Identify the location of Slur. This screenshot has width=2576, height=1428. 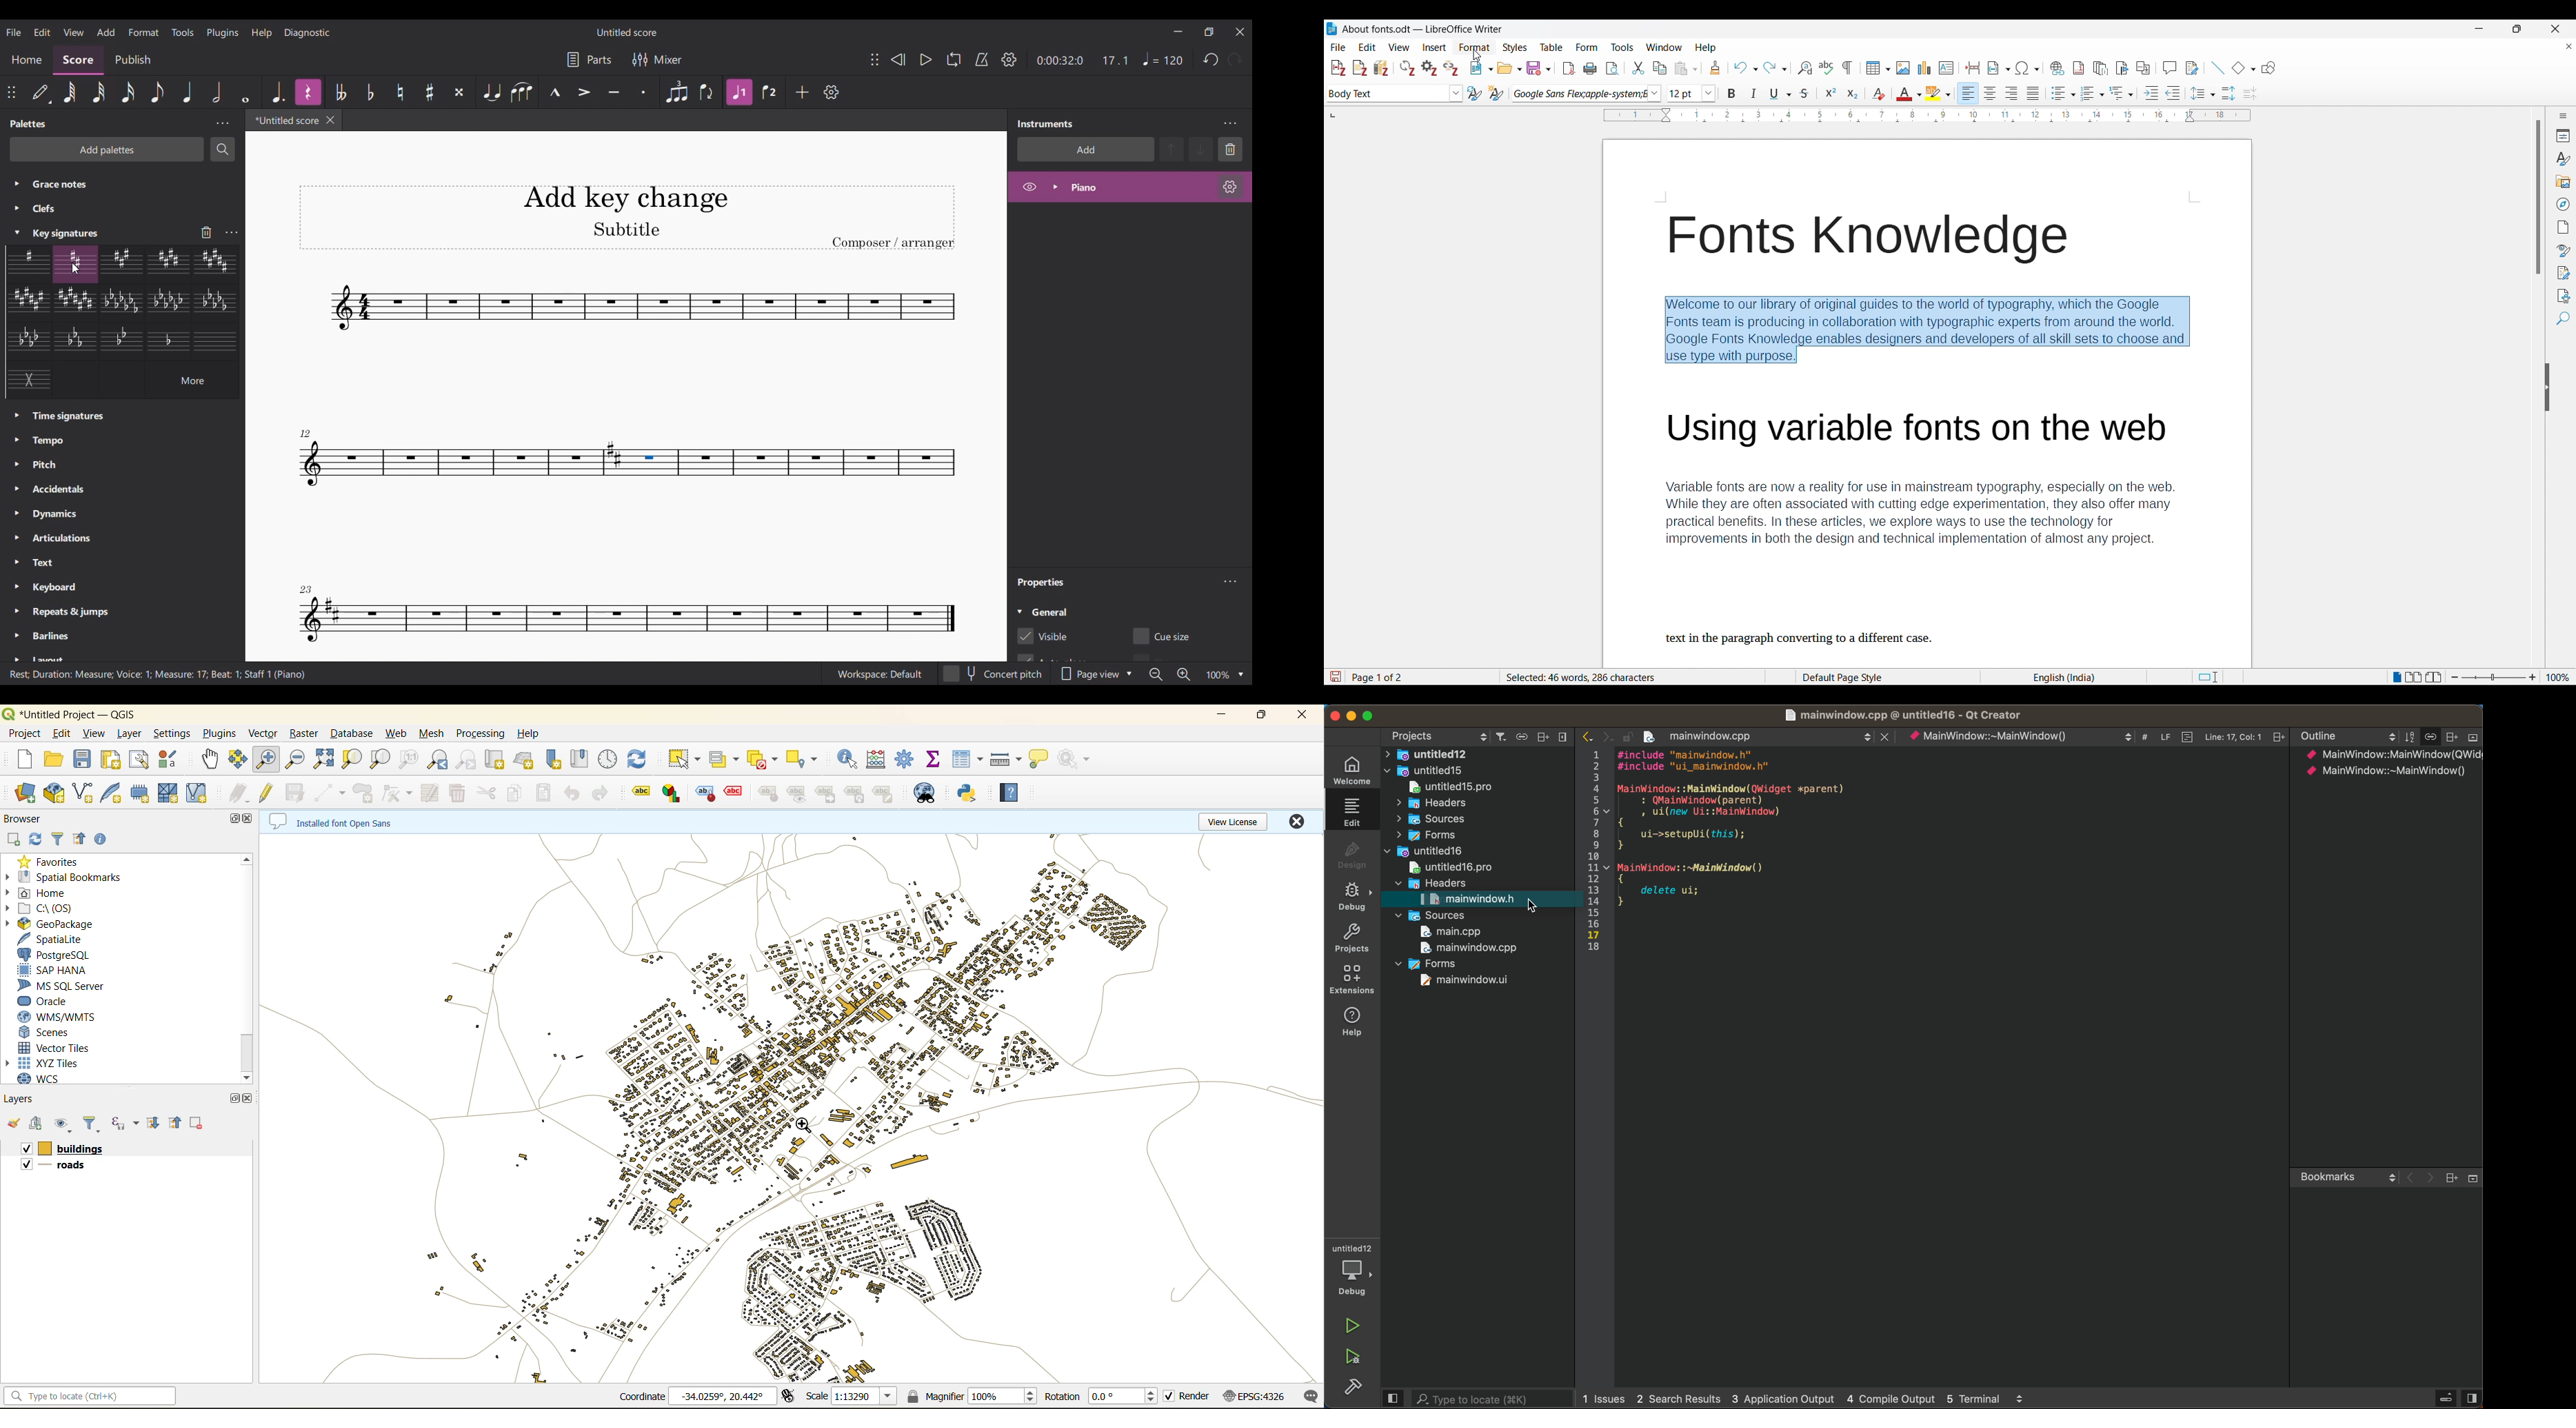
(521, 91).